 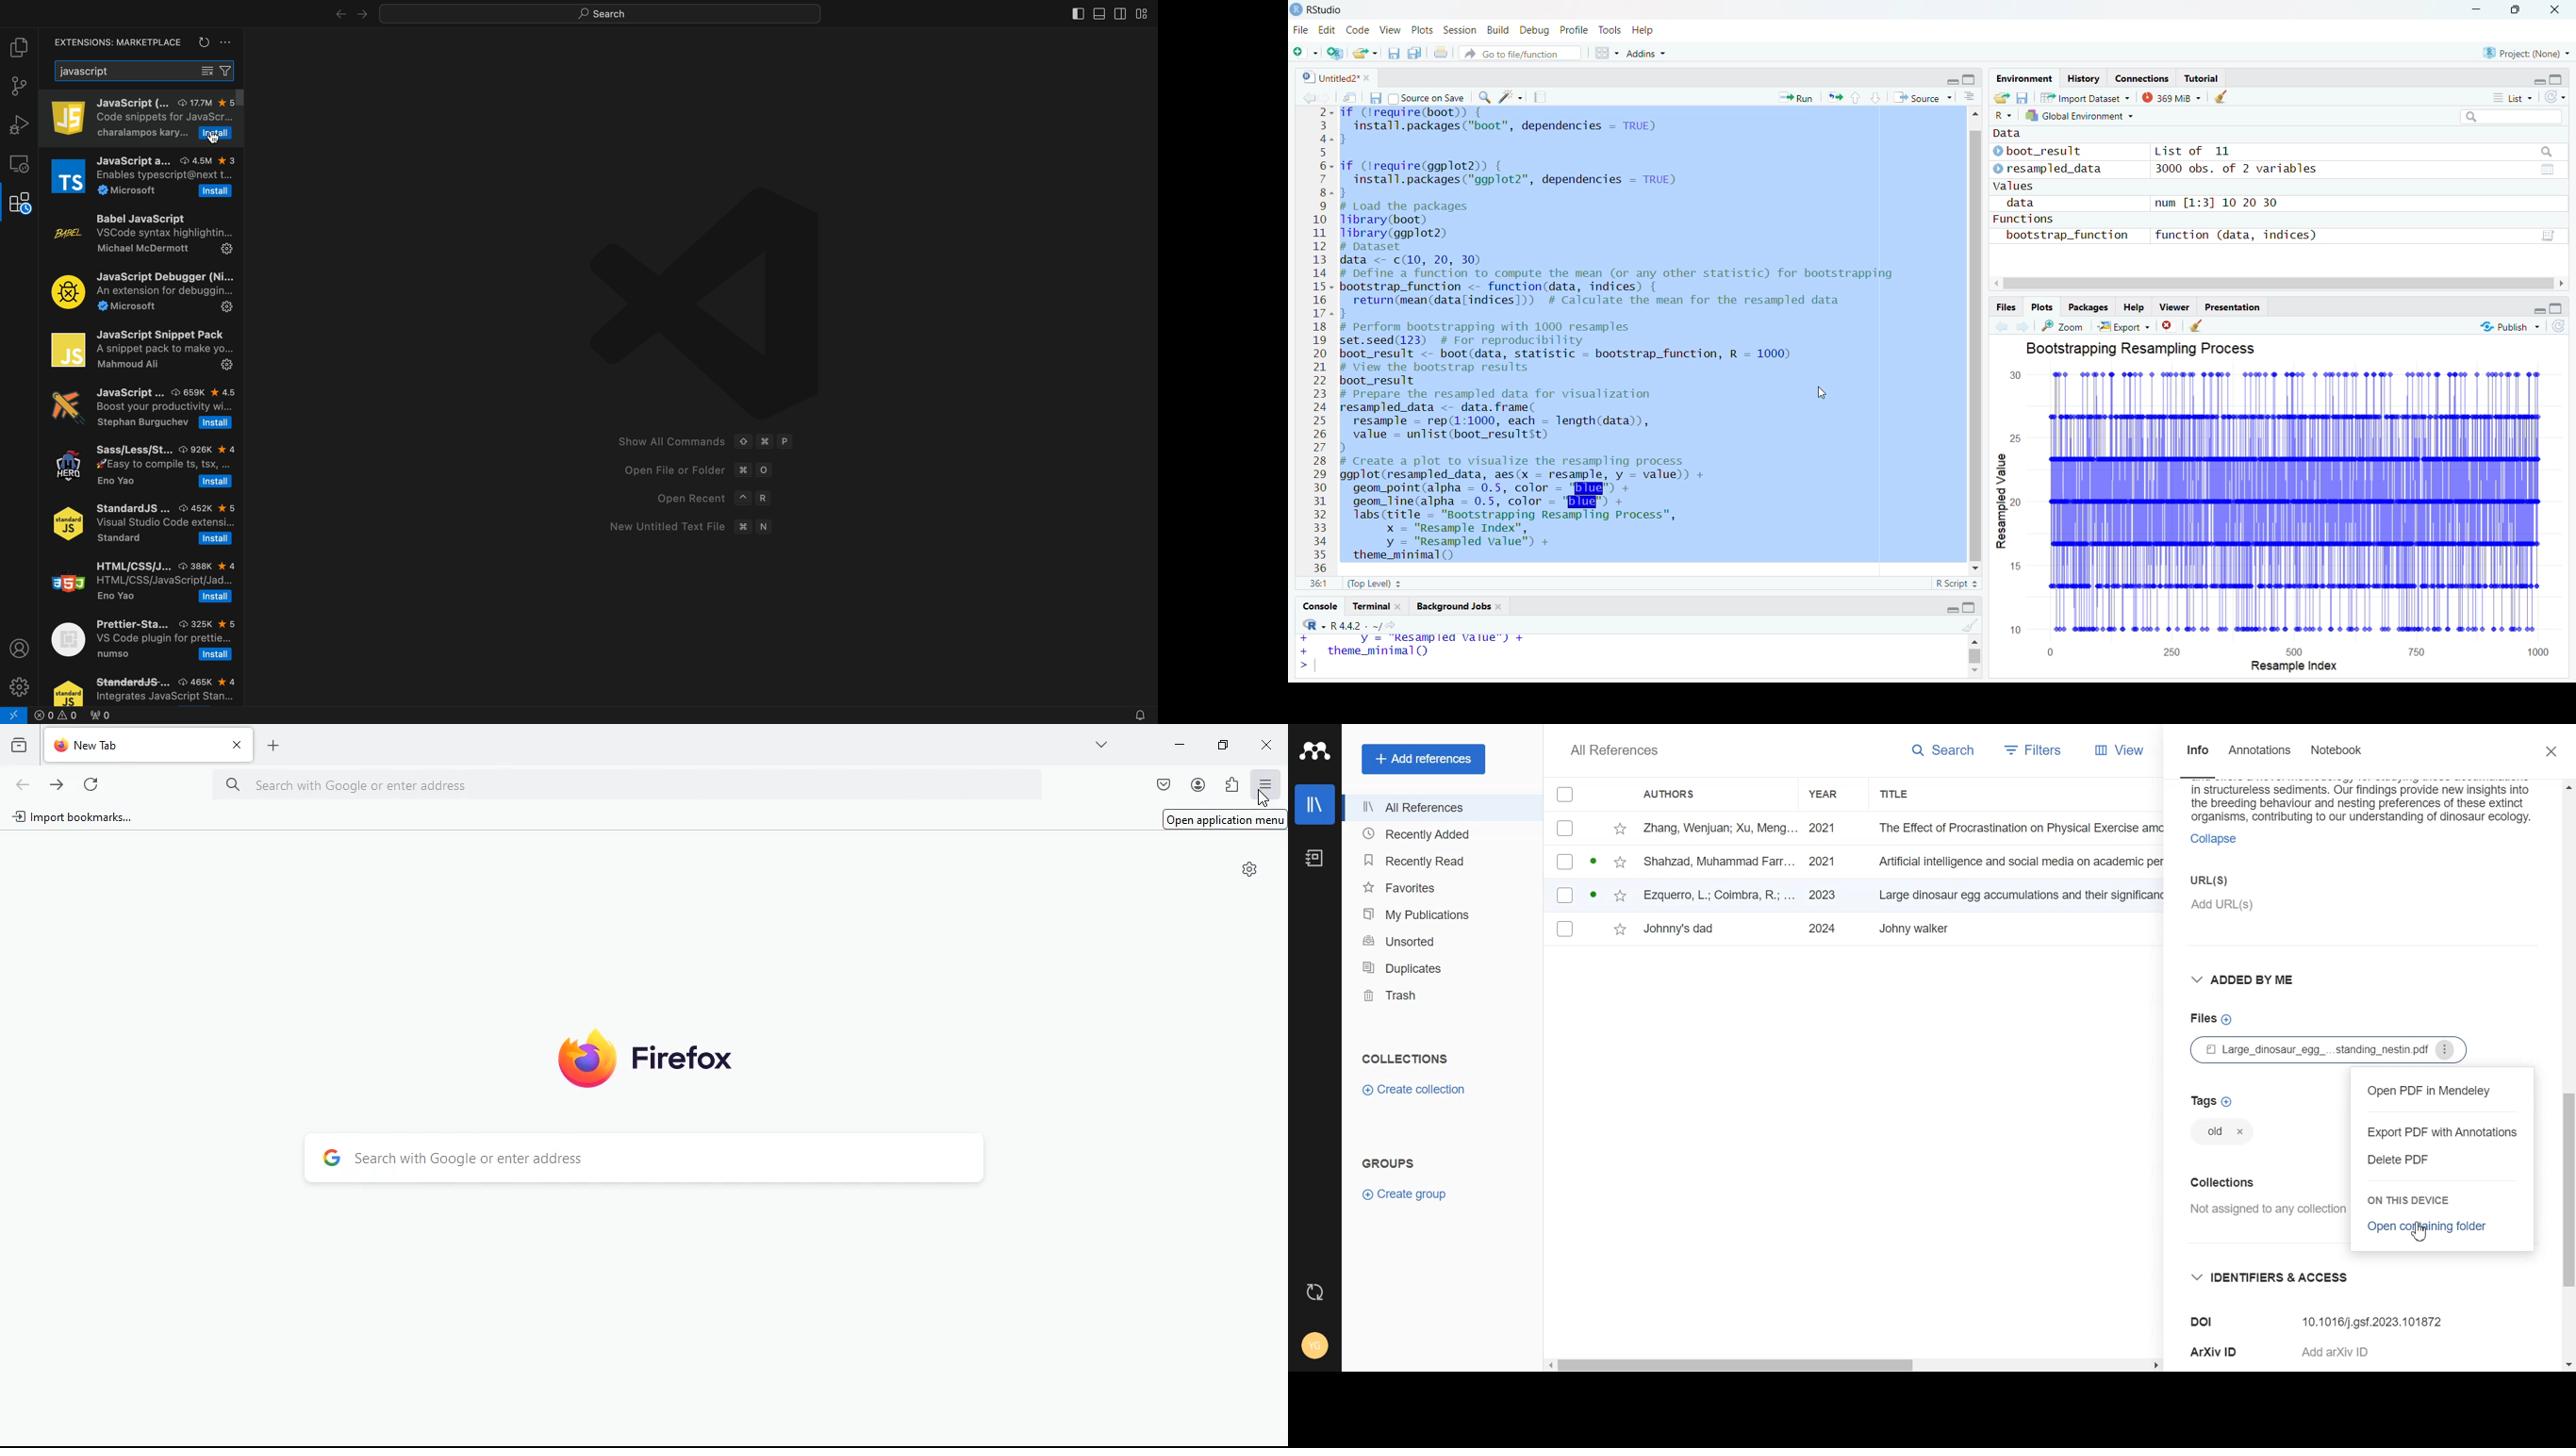 I want to click on go back to the next source location, so click(x=1327, y=97).